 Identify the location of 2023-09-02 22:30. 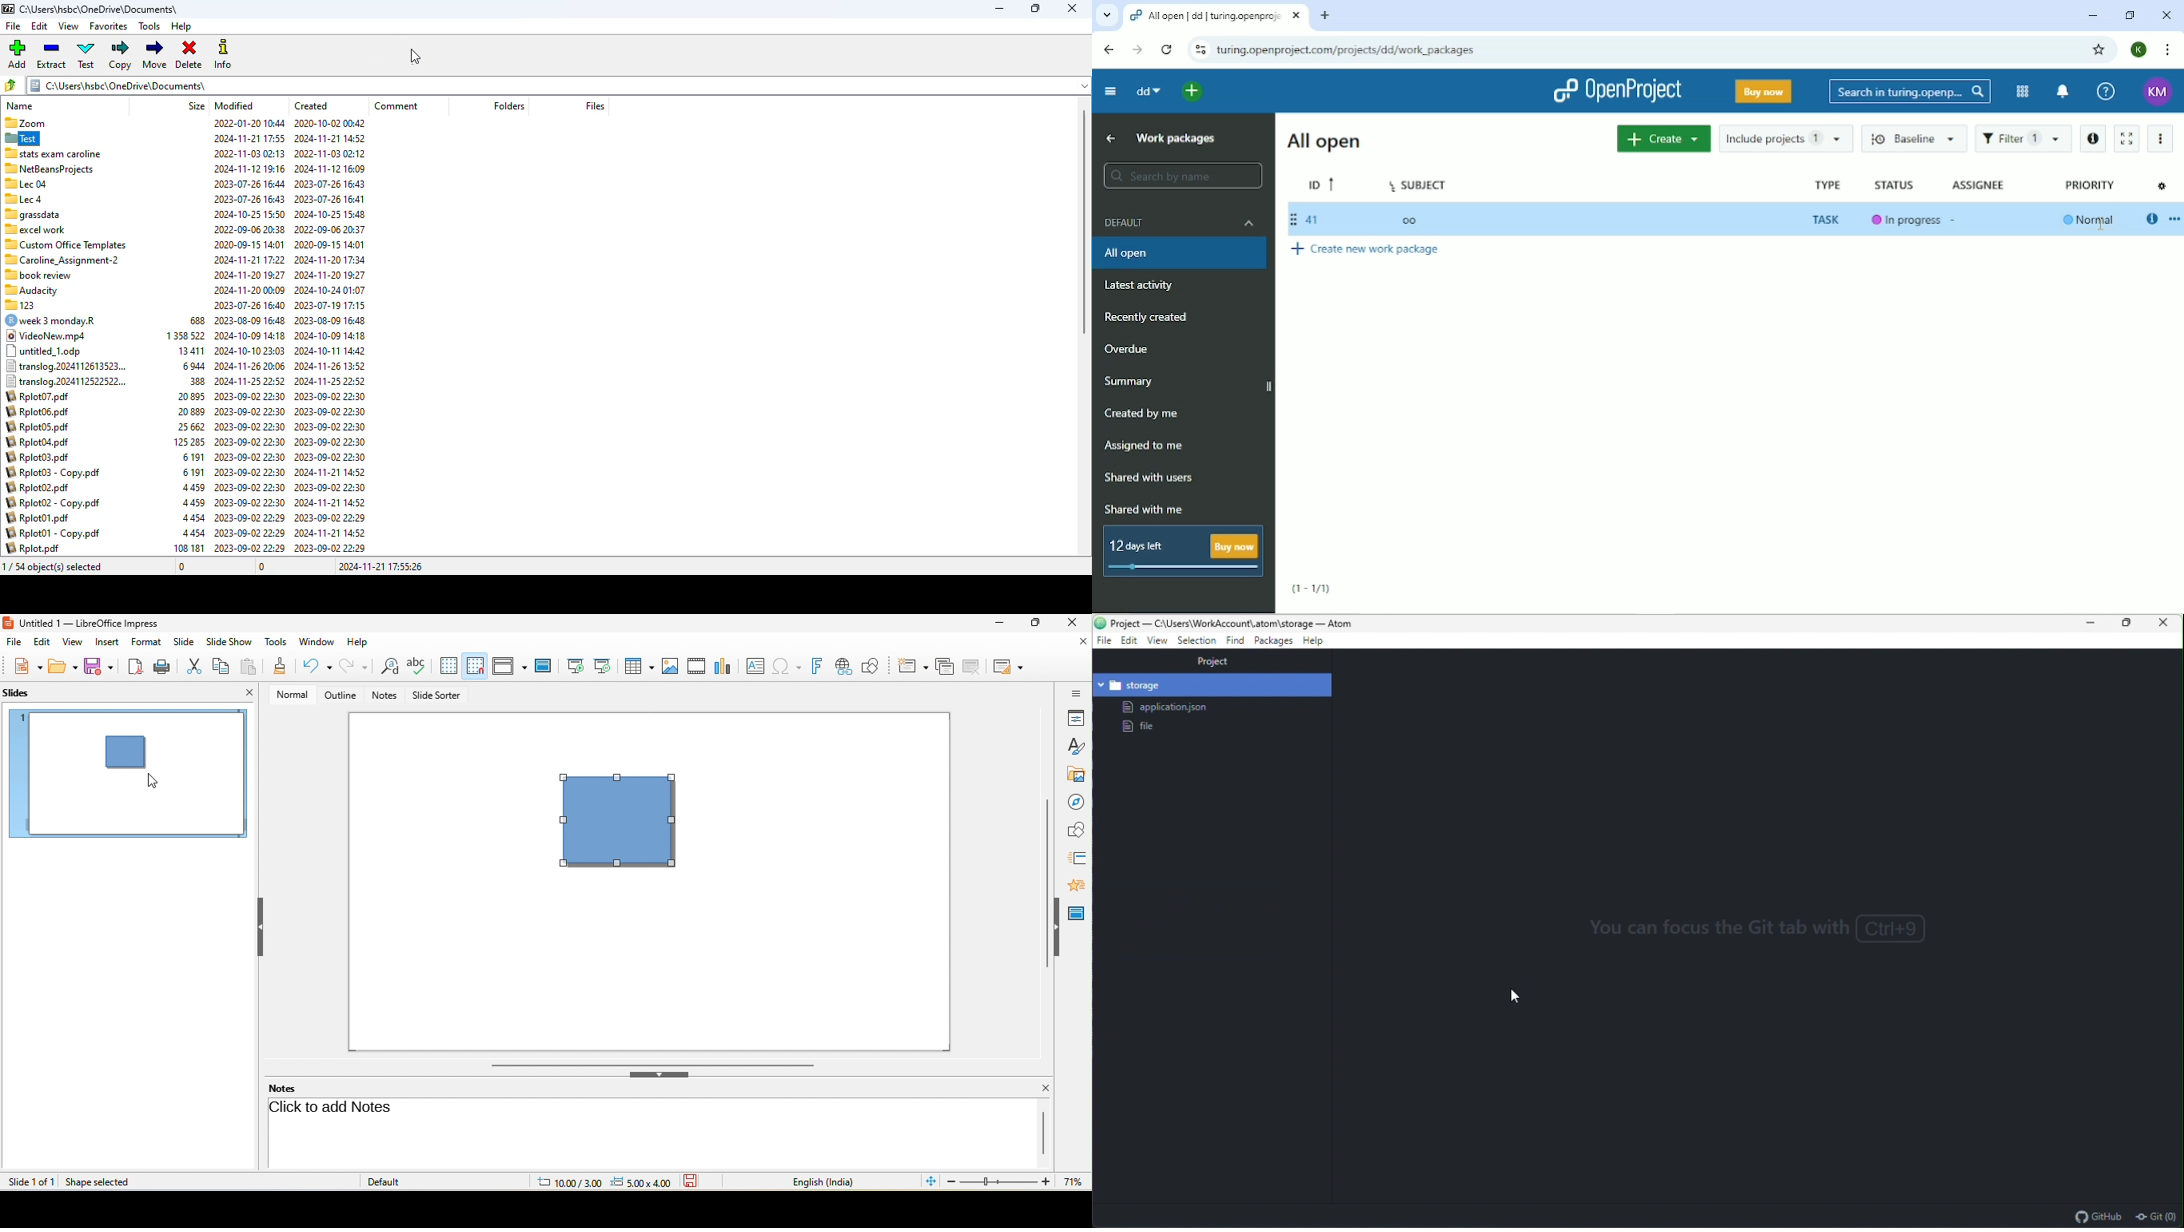
(250, 427).